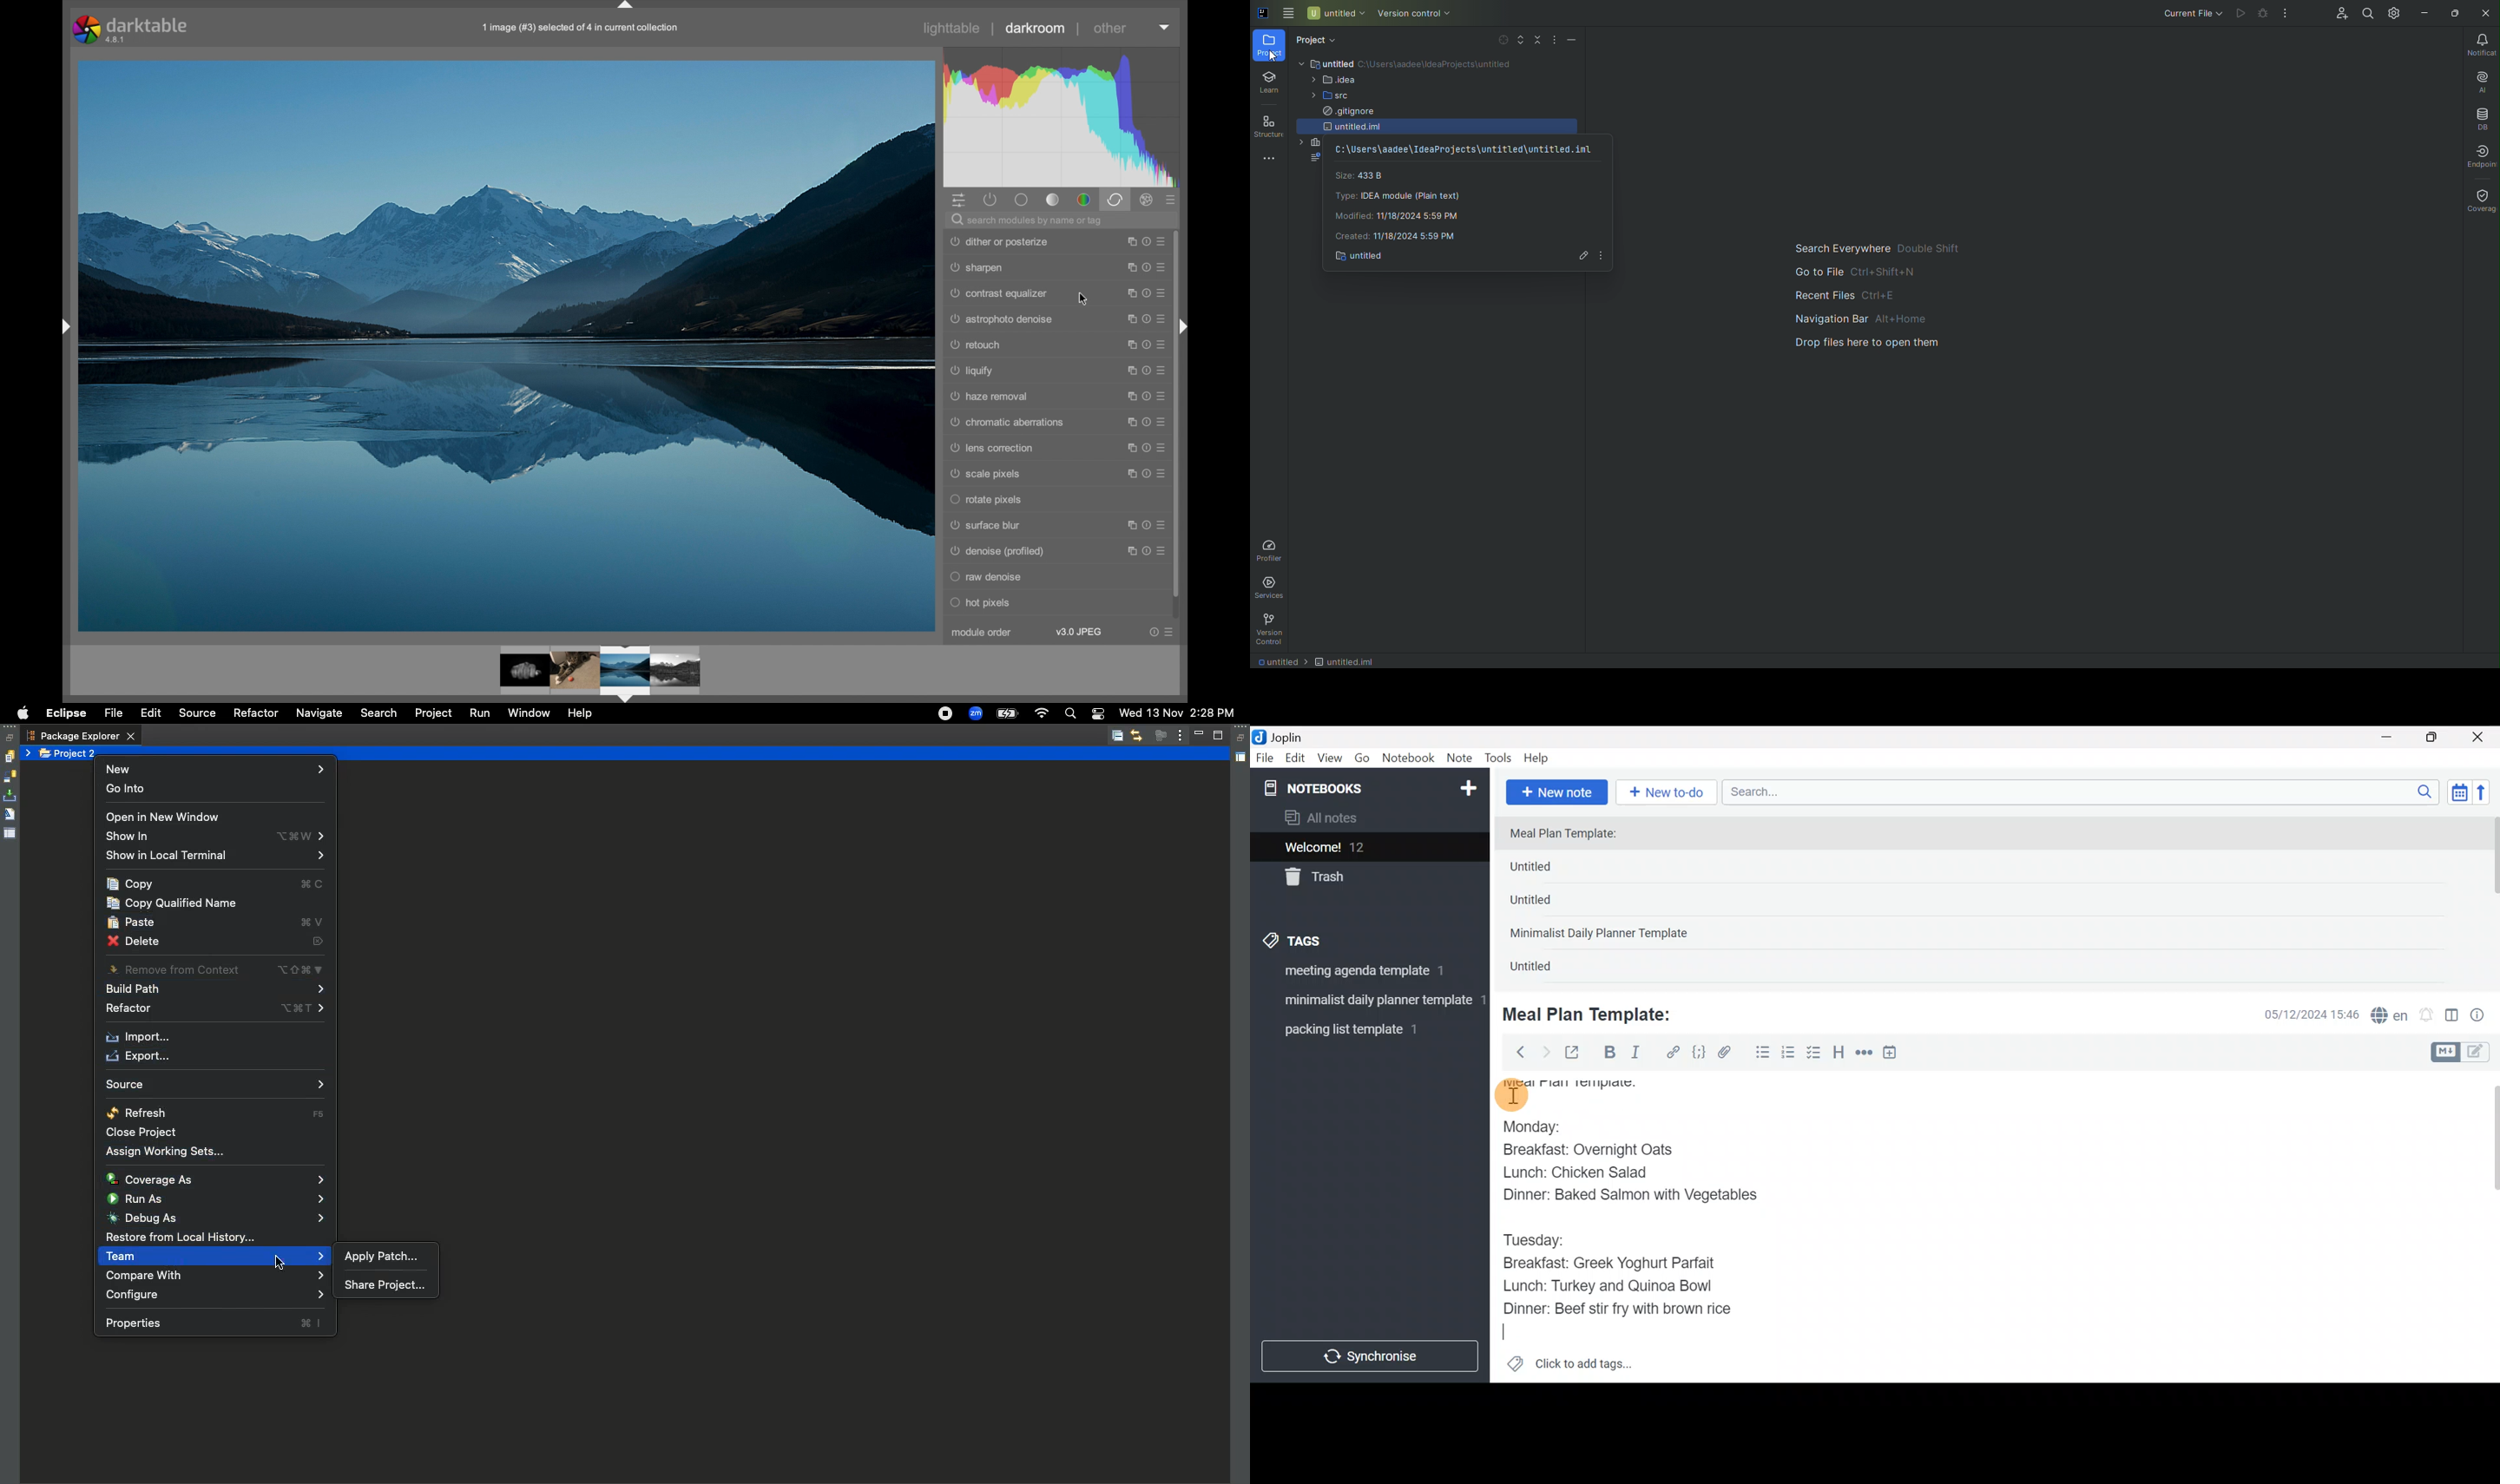 This screenshot has height=1484, width=2520. Describe the element at coordinates (1669, 793) in the screenshot. I see `New to-do` at that location.